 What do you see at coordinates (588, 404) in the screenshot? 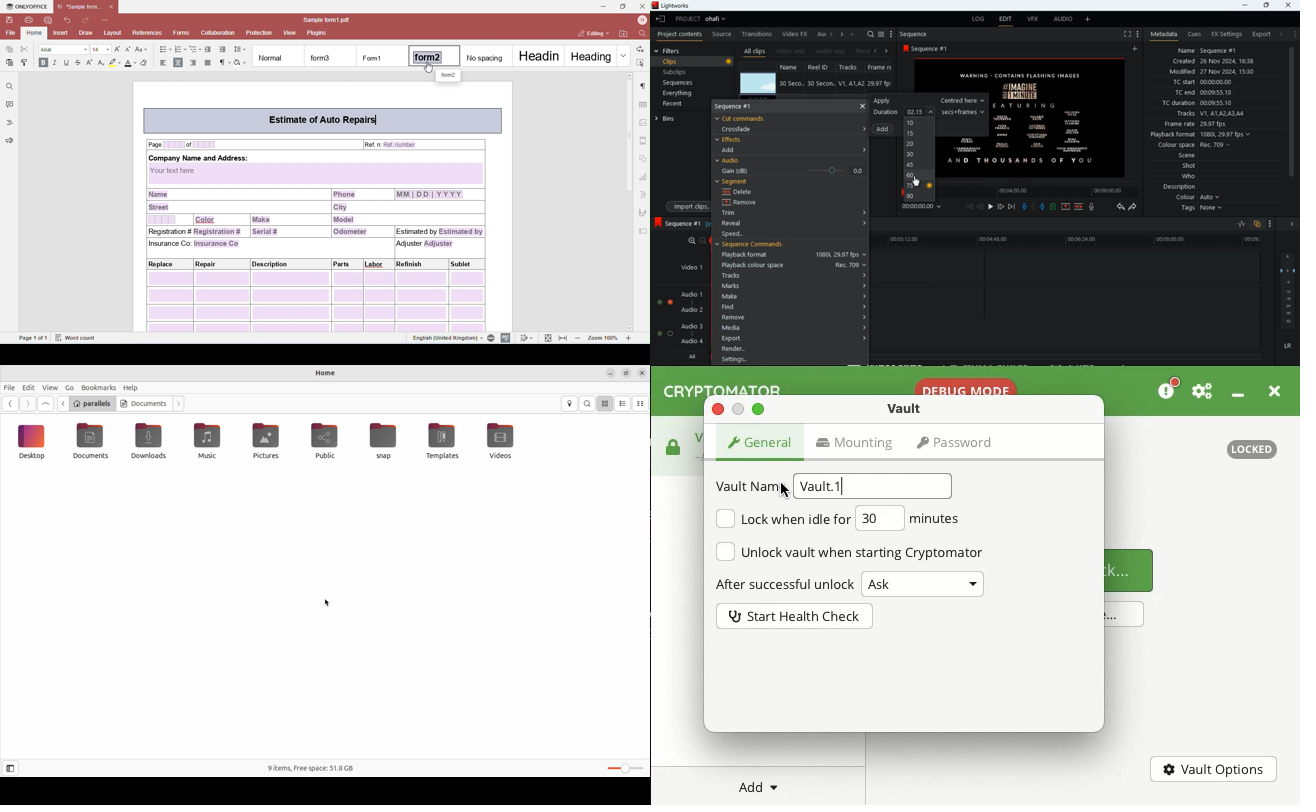
I see `search` at bounding box center [588, 404].